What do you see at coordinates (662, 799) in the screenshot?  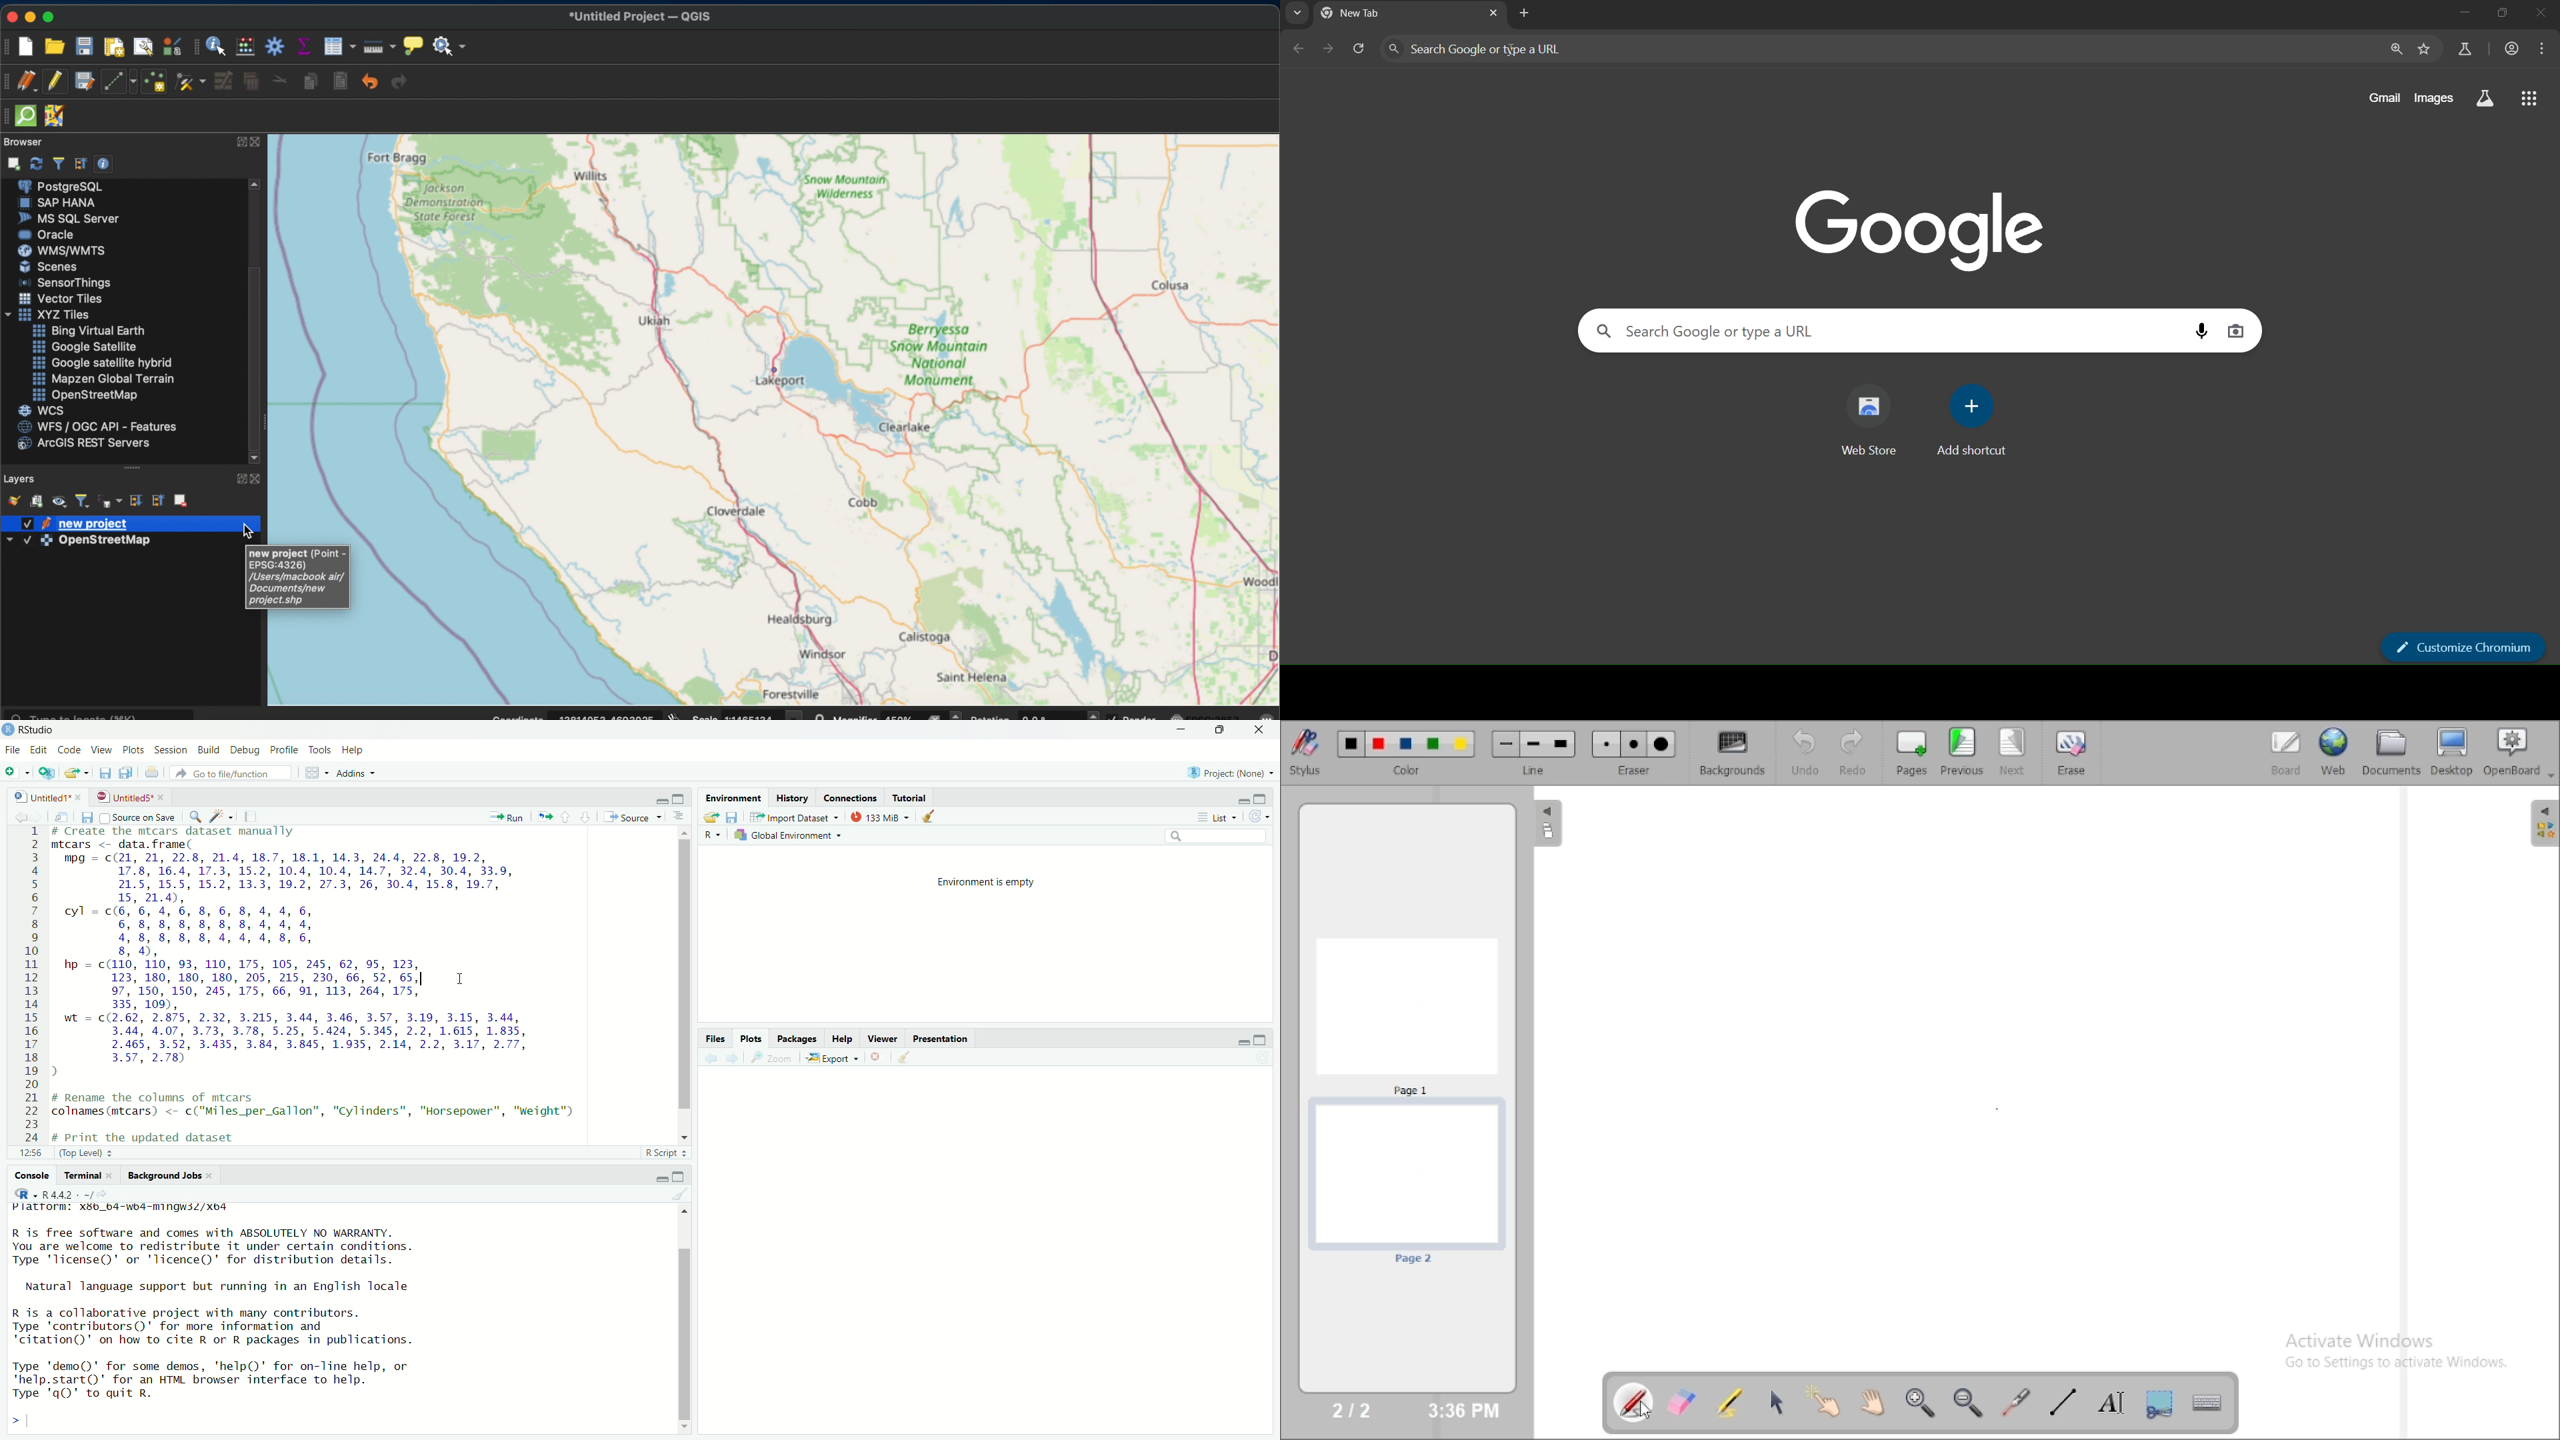 I see `minimise` at bounding box center [662, 799].